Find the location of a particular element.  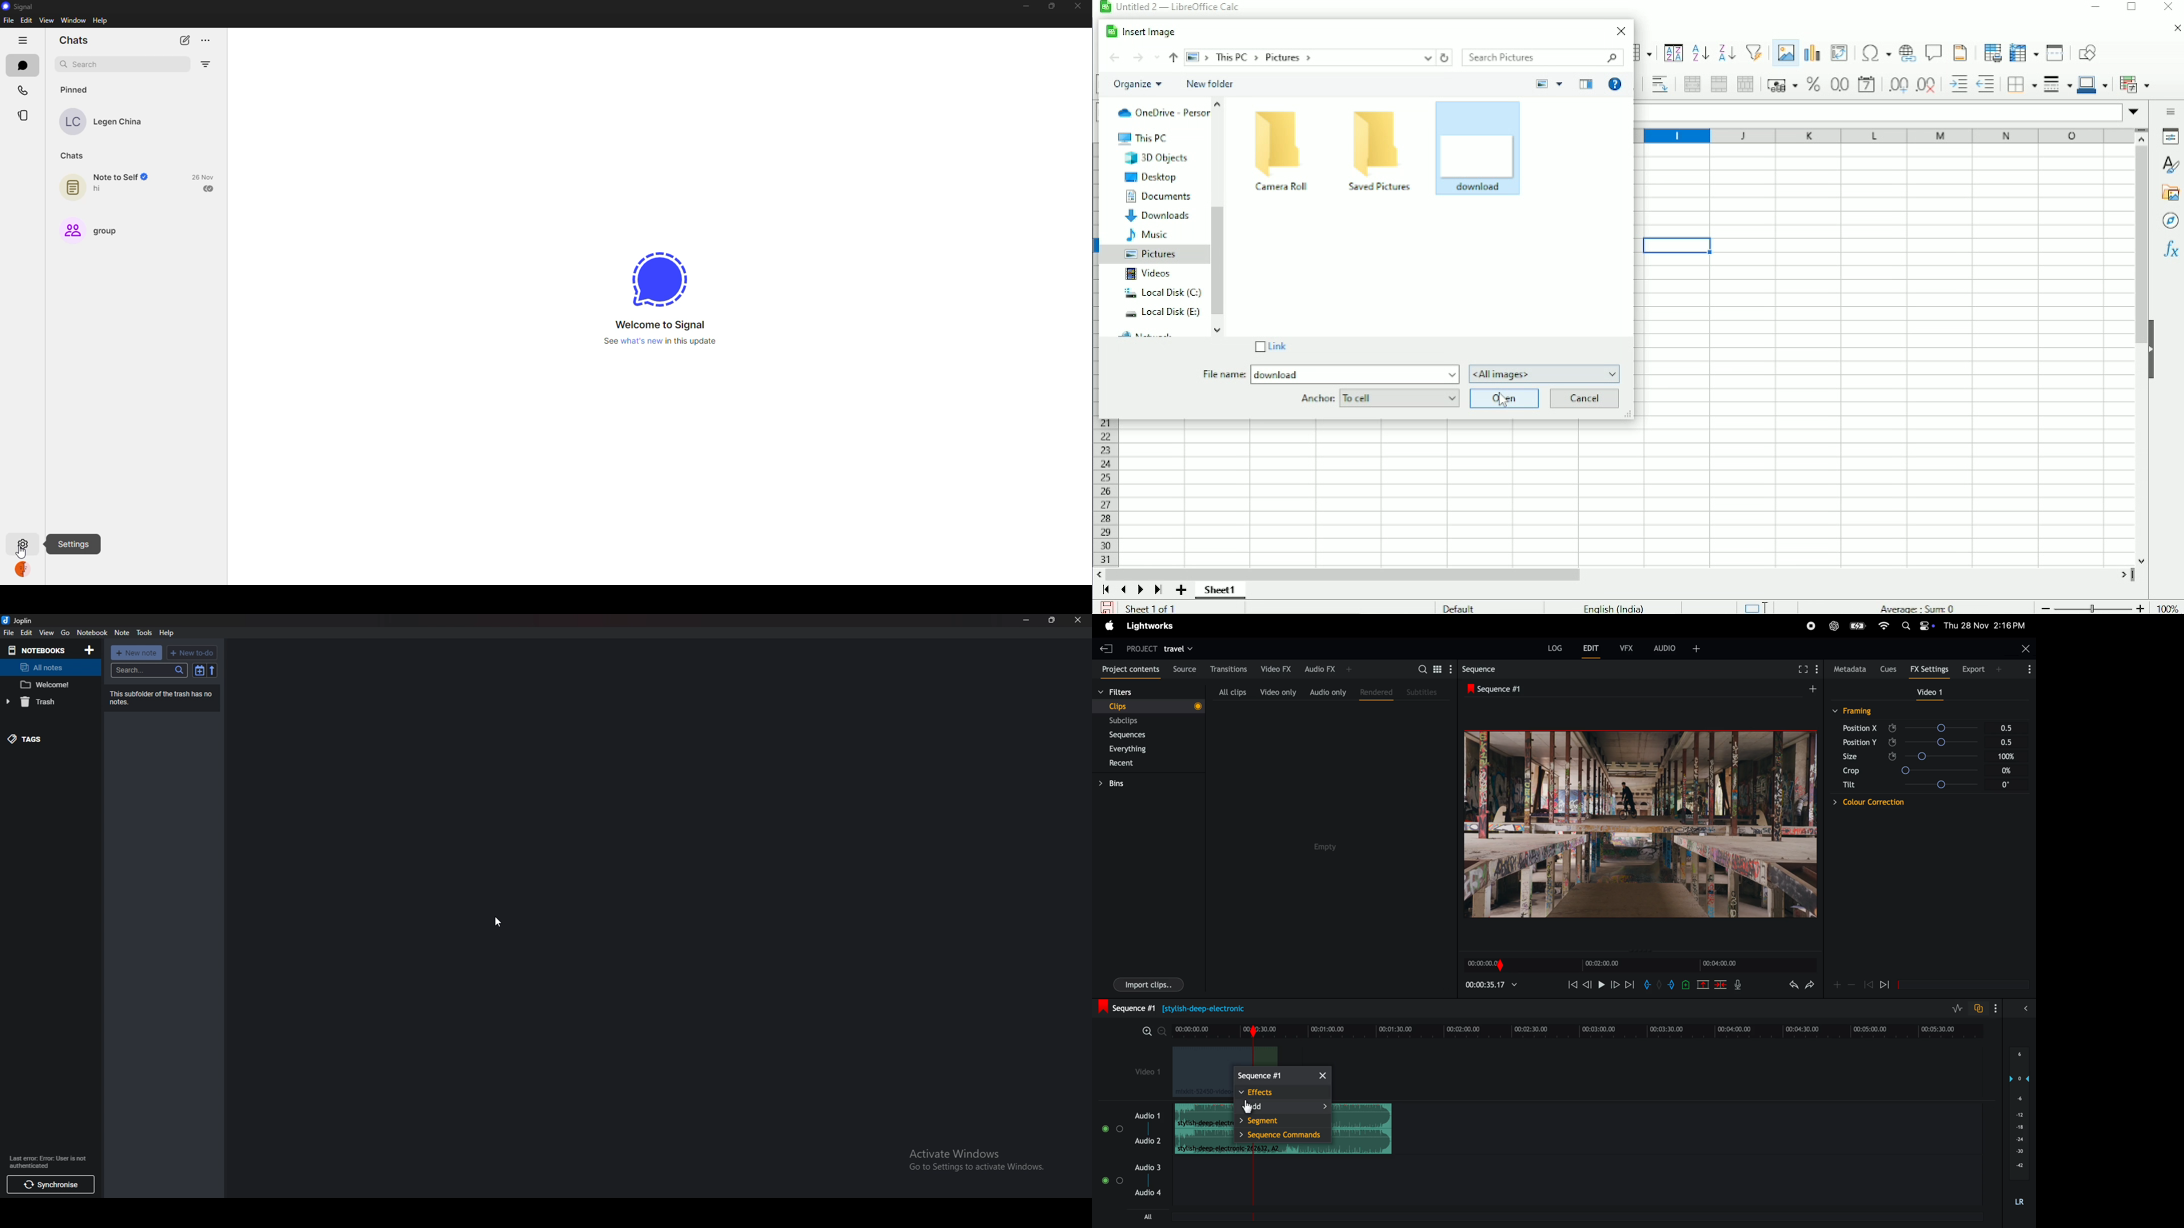

Change your view is located at coordinates (1541, 83).